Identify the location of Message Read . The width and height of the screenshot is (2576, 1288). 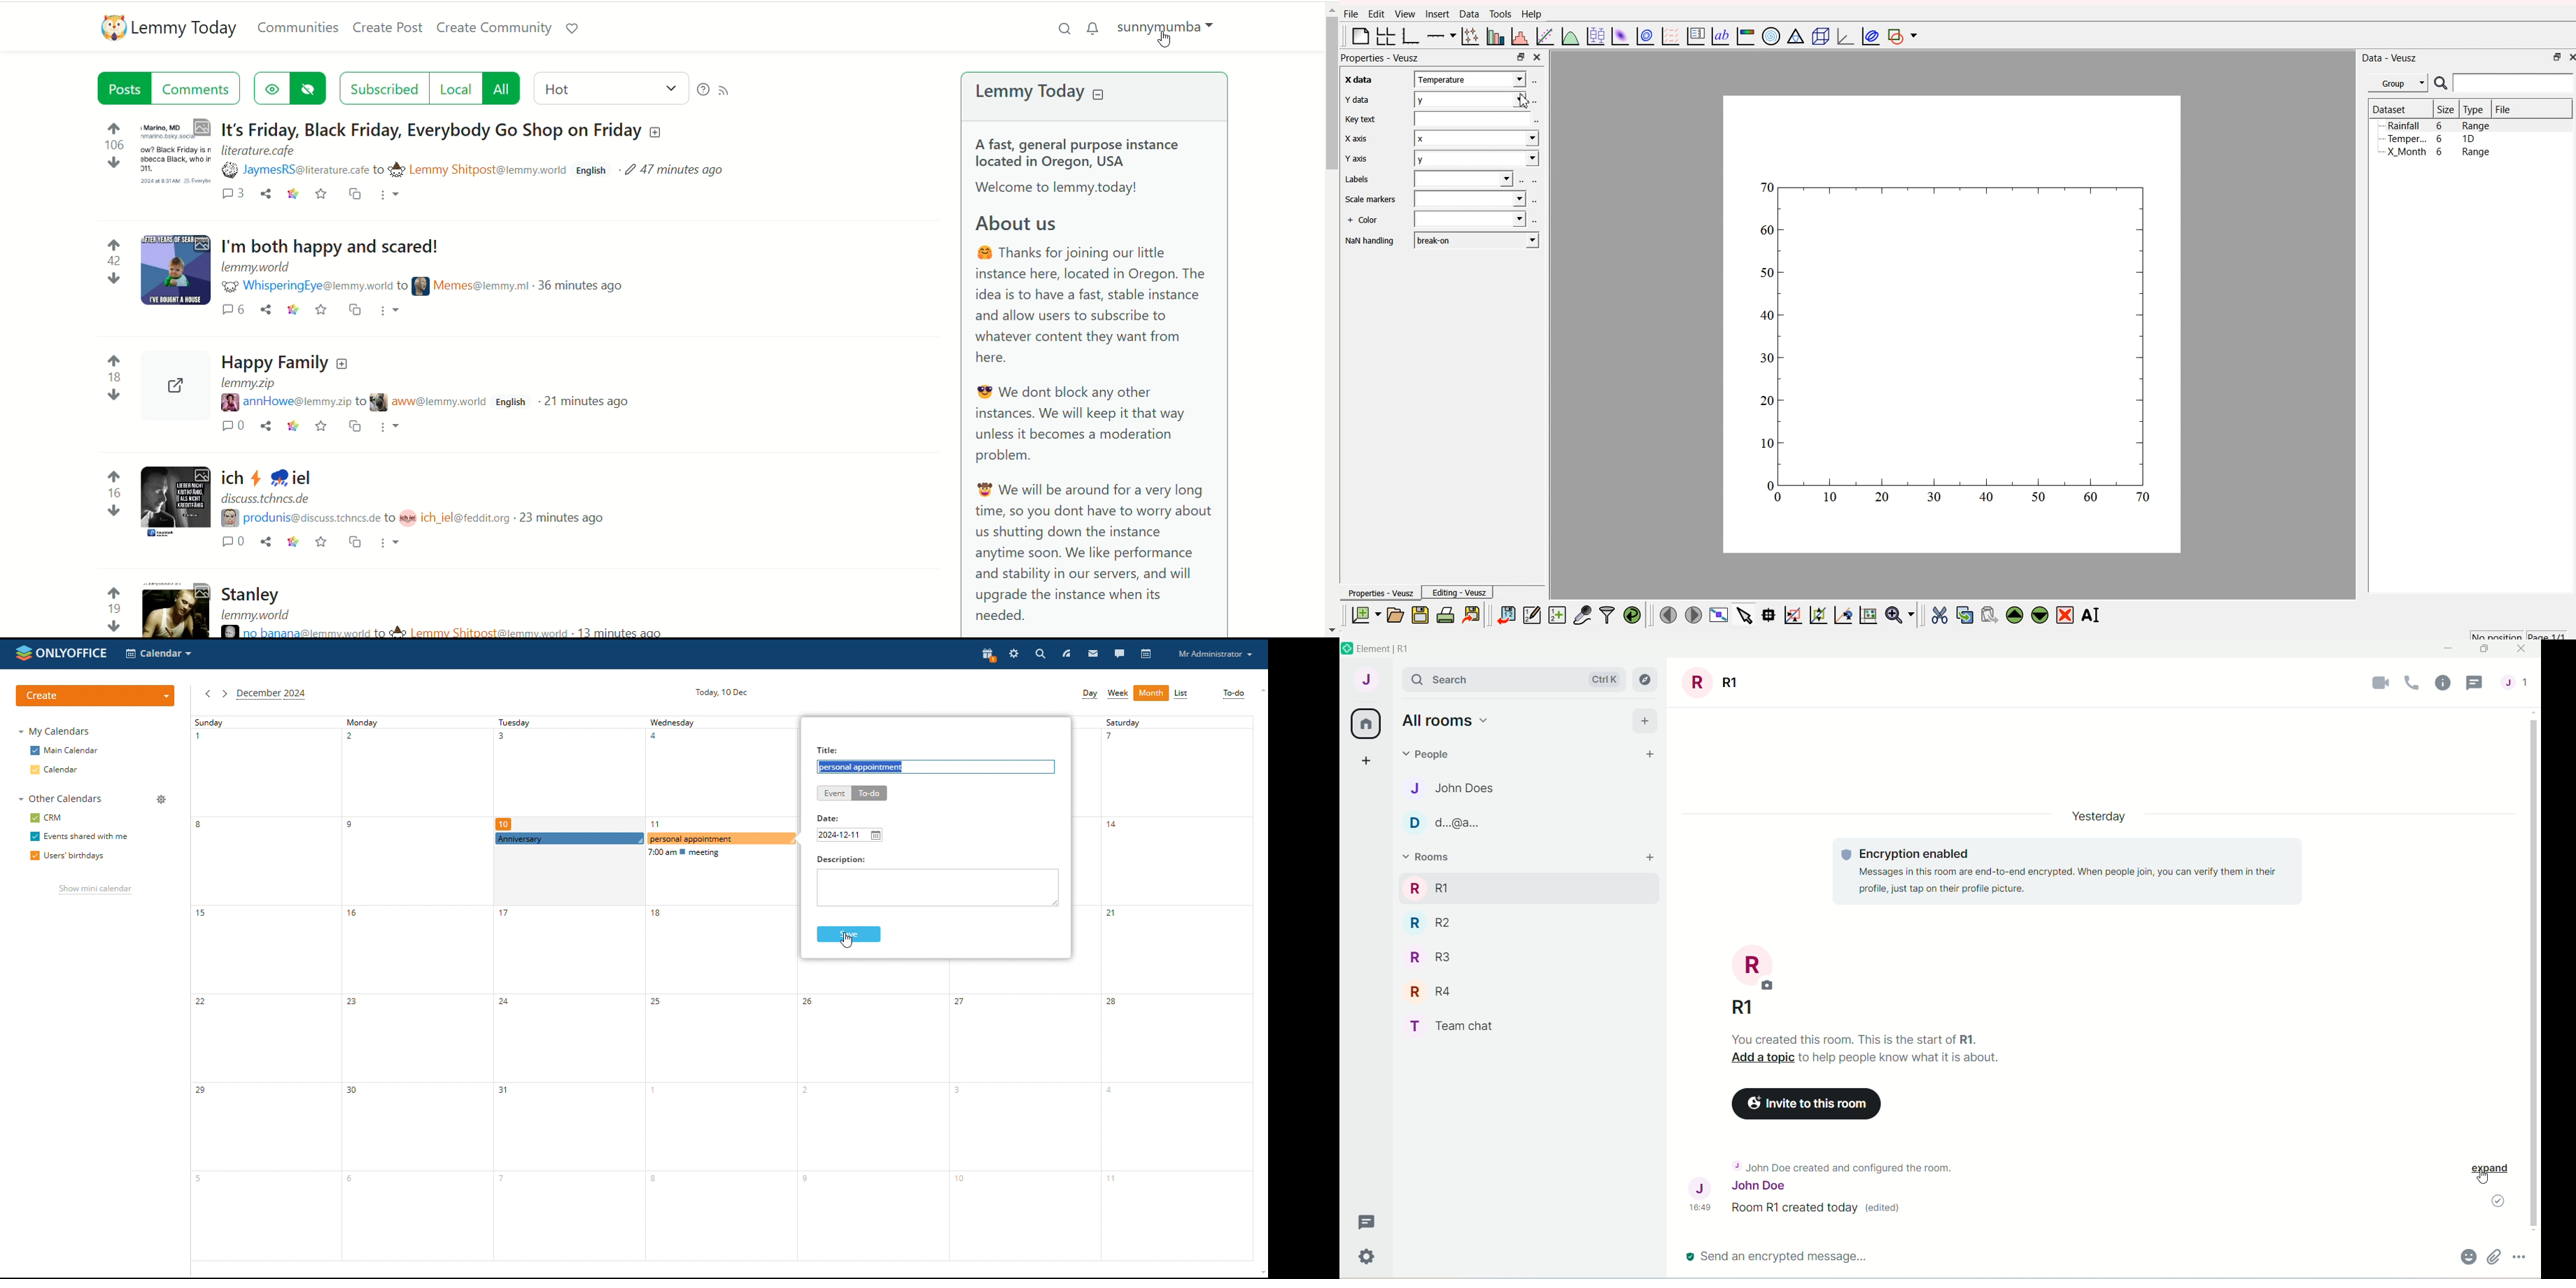
(2495, 1203).